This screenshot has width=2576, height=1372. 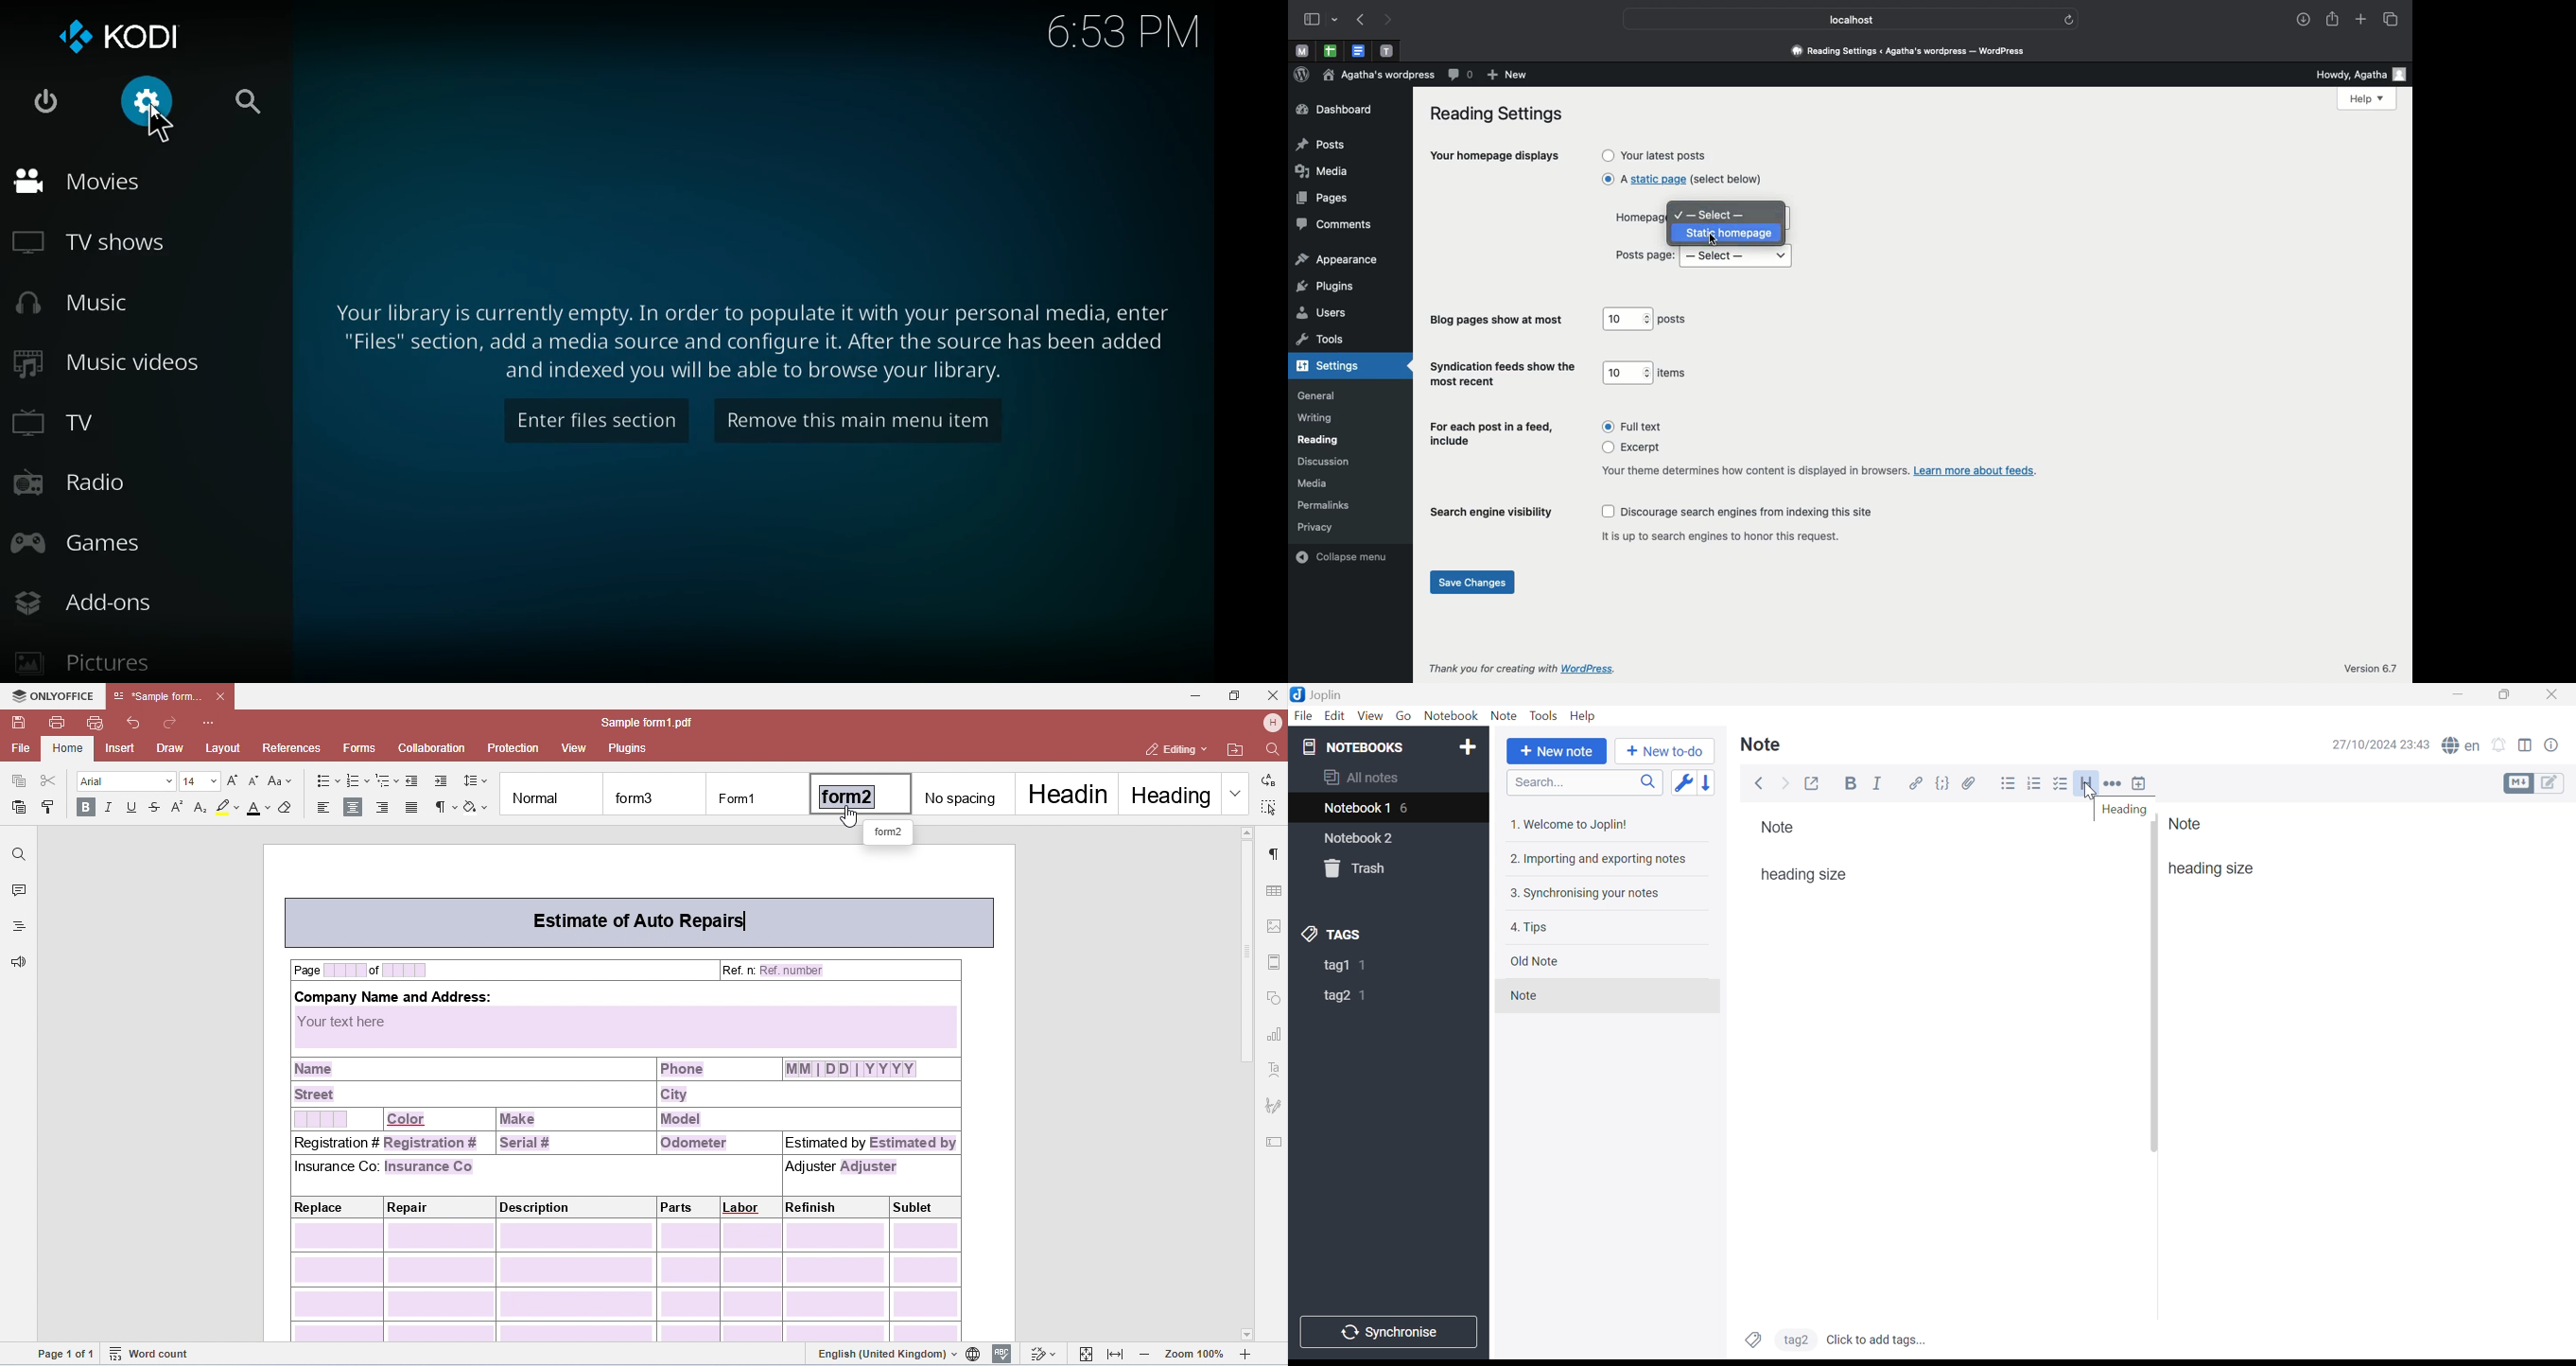 I want to click on Insert time, so click(x=2139, y=784).